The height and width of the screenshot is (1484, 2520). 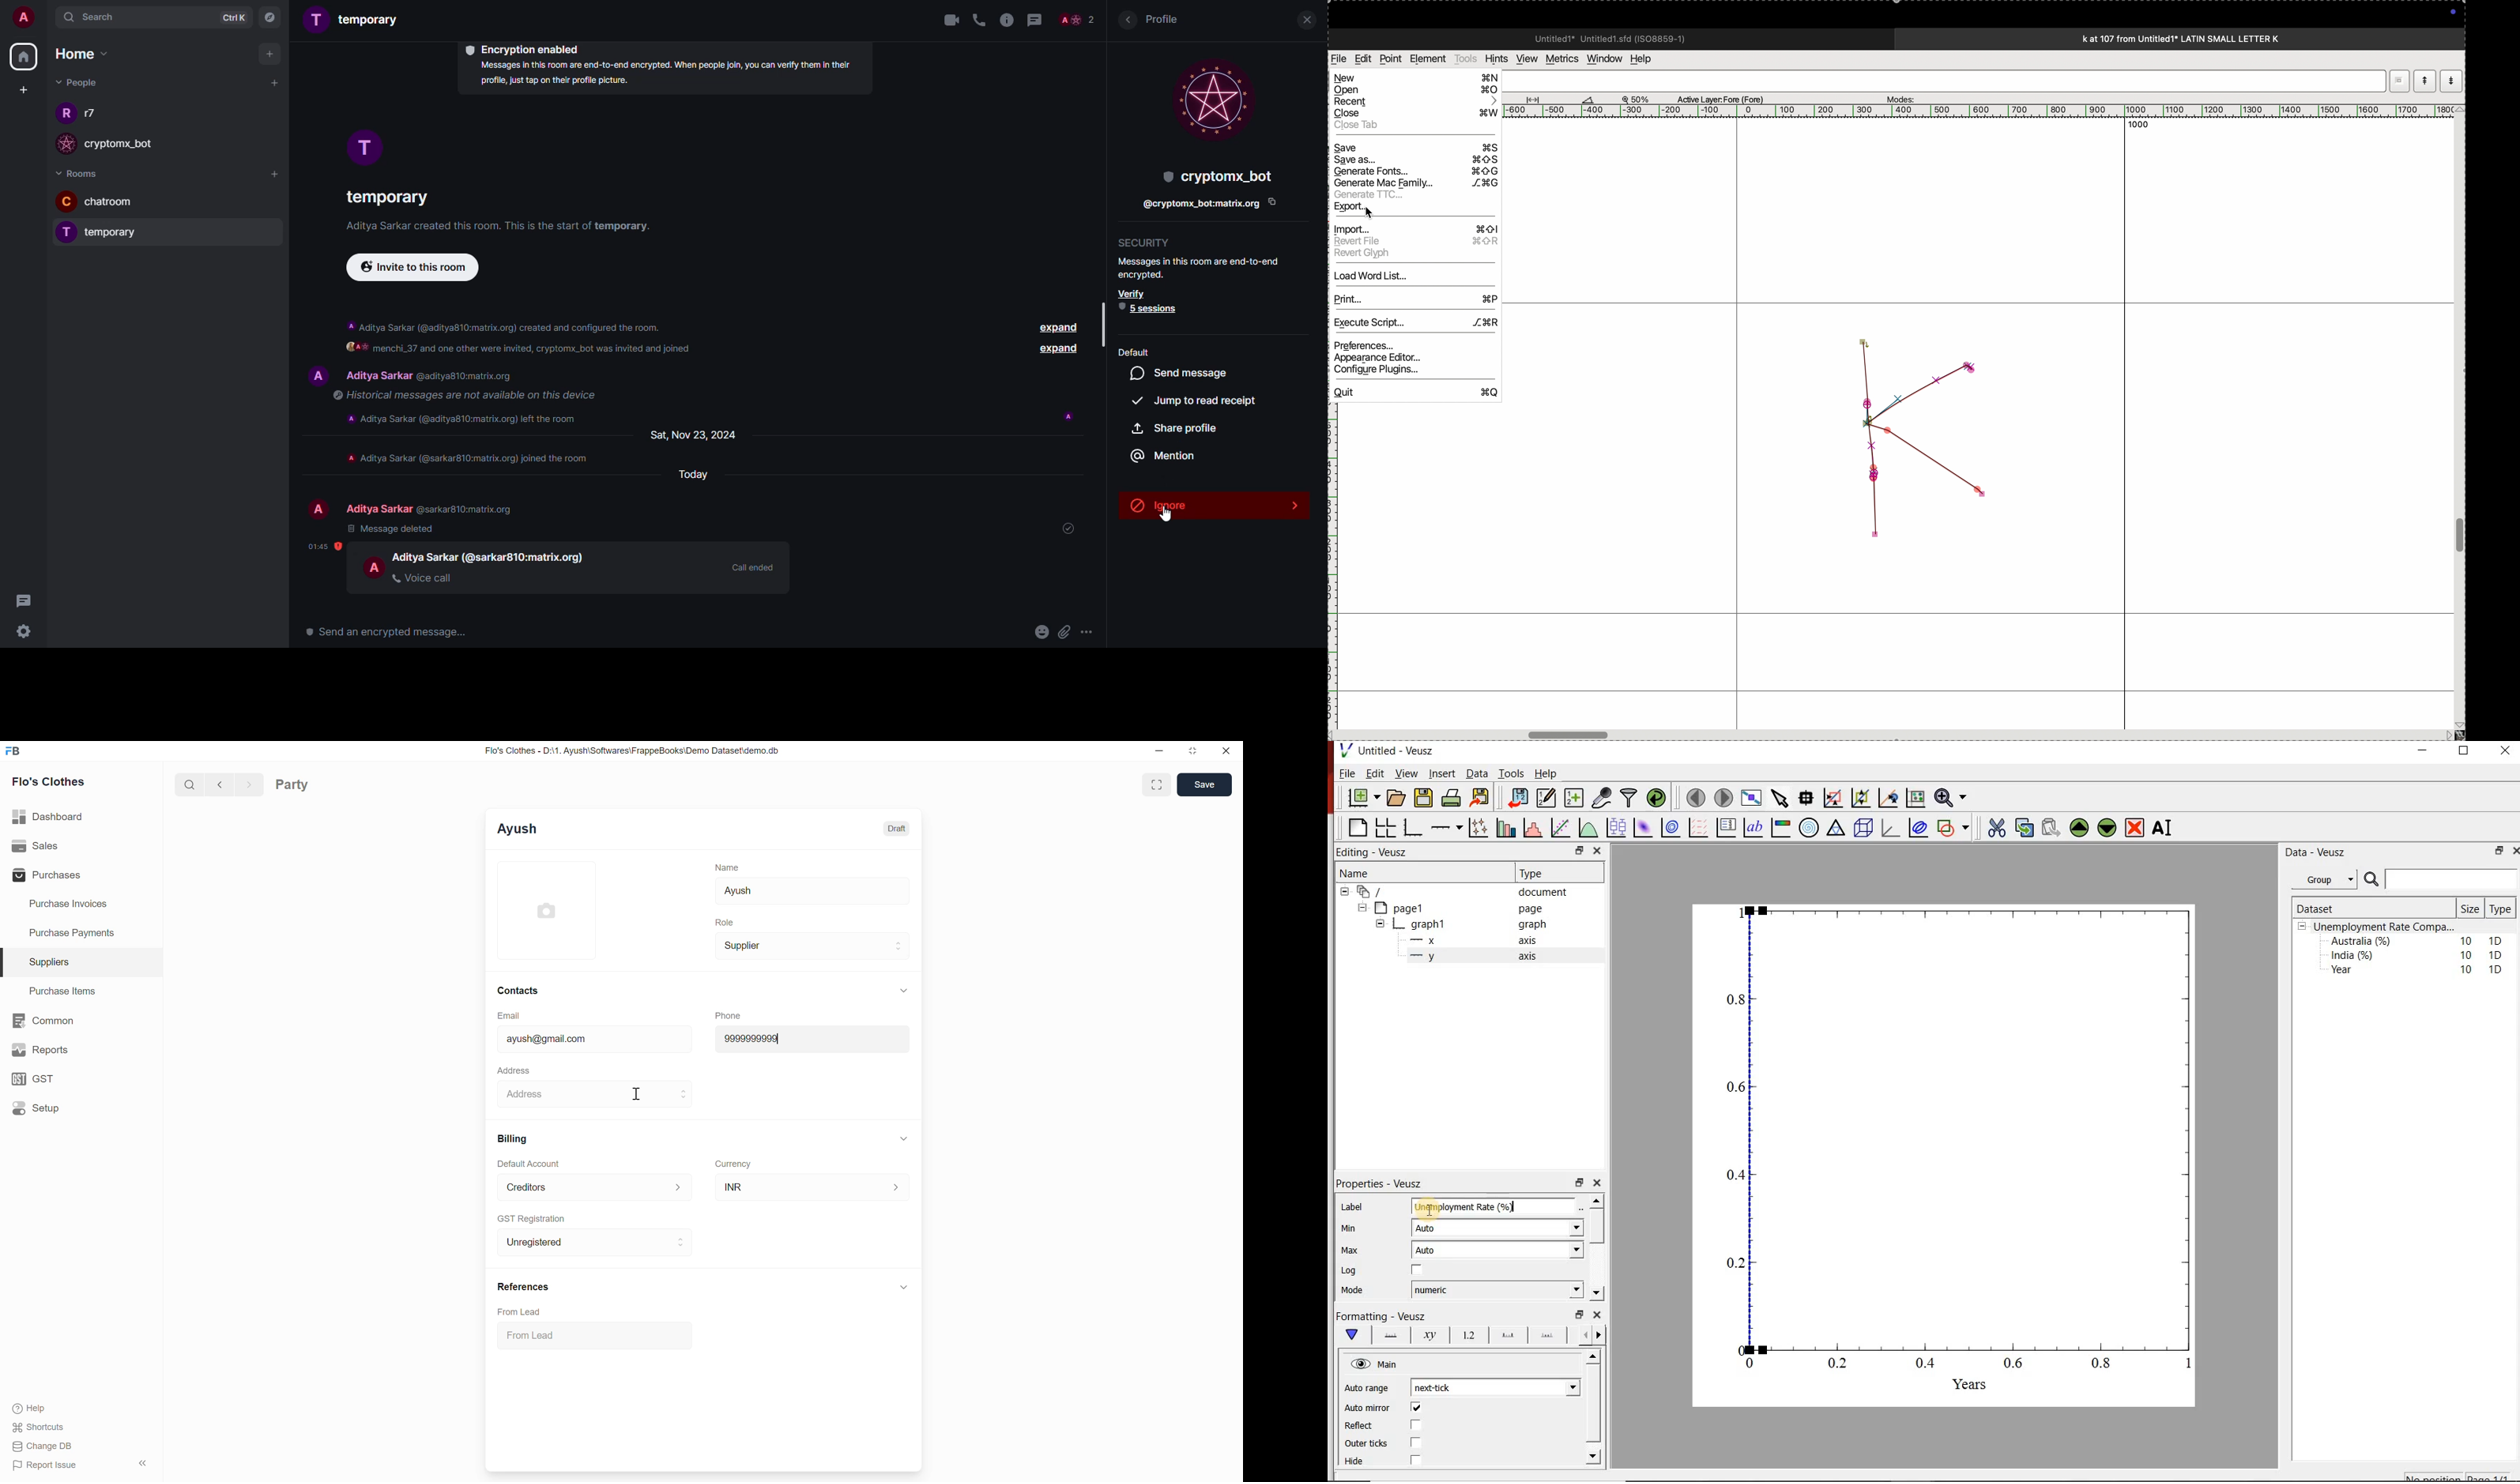 I want to click on co ordinates, so click(x=1361, y=97).